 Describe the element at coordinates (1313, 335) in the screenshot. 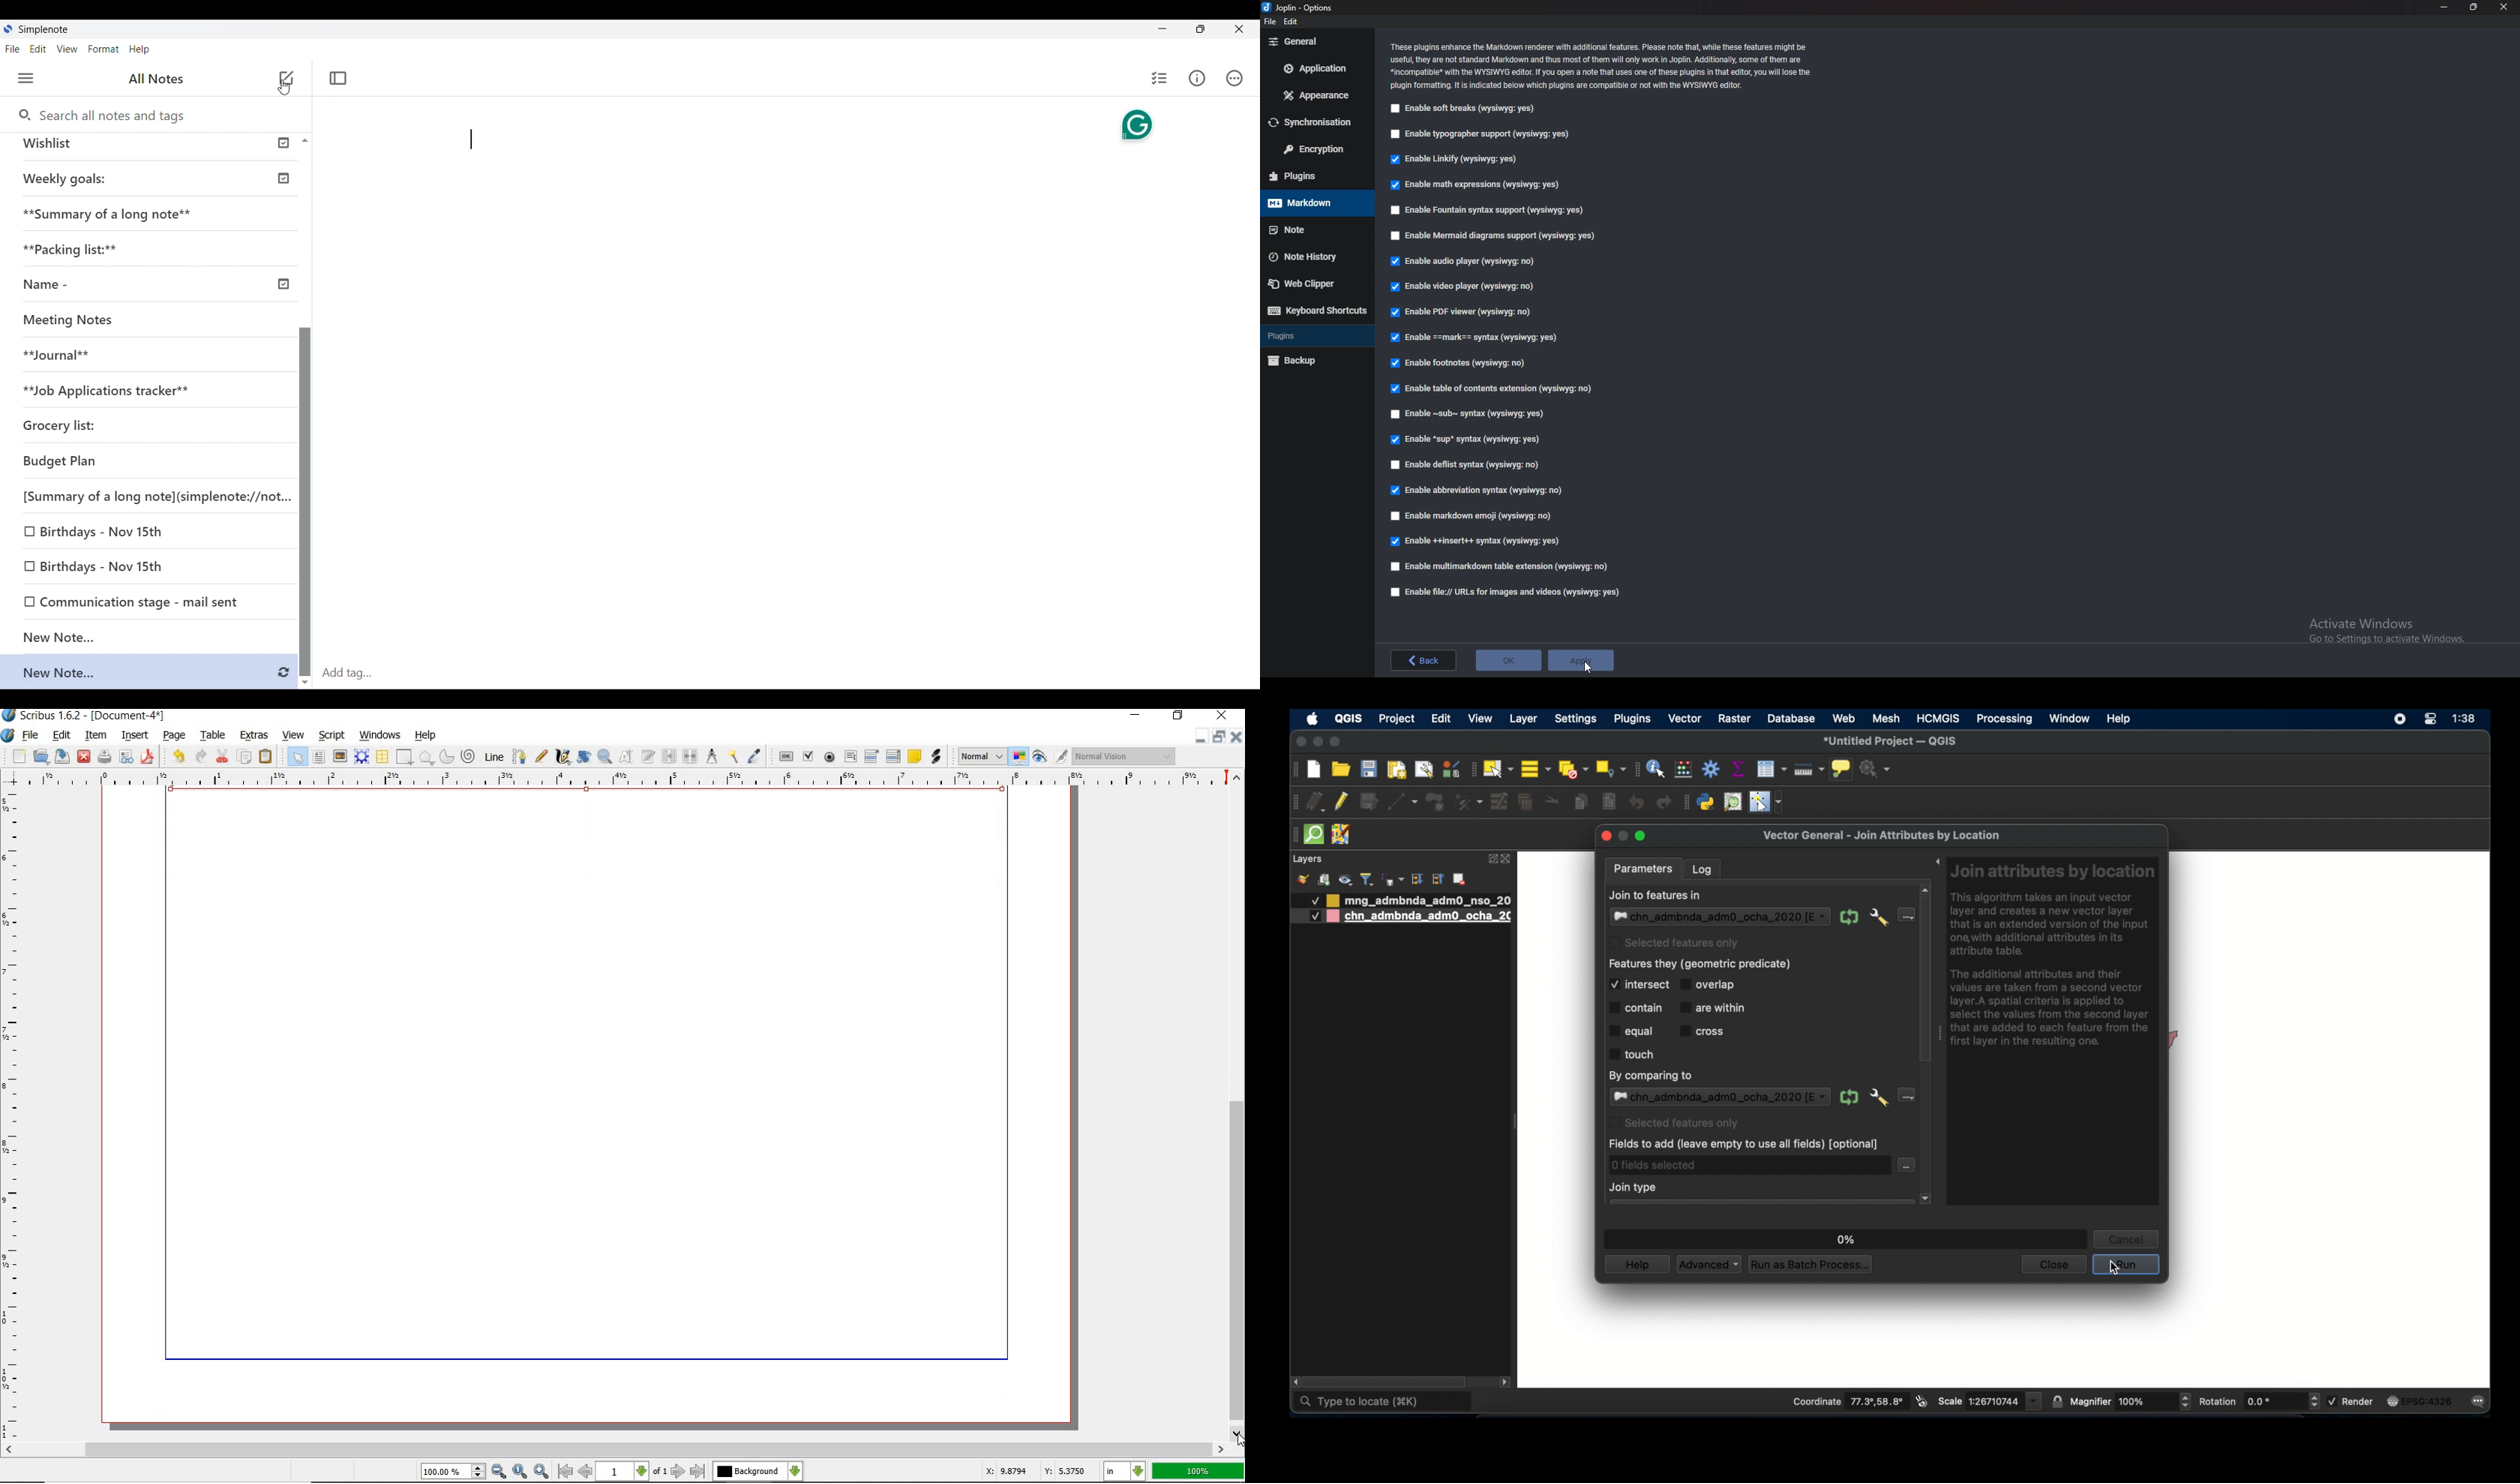

I see `Plugins` at that location.